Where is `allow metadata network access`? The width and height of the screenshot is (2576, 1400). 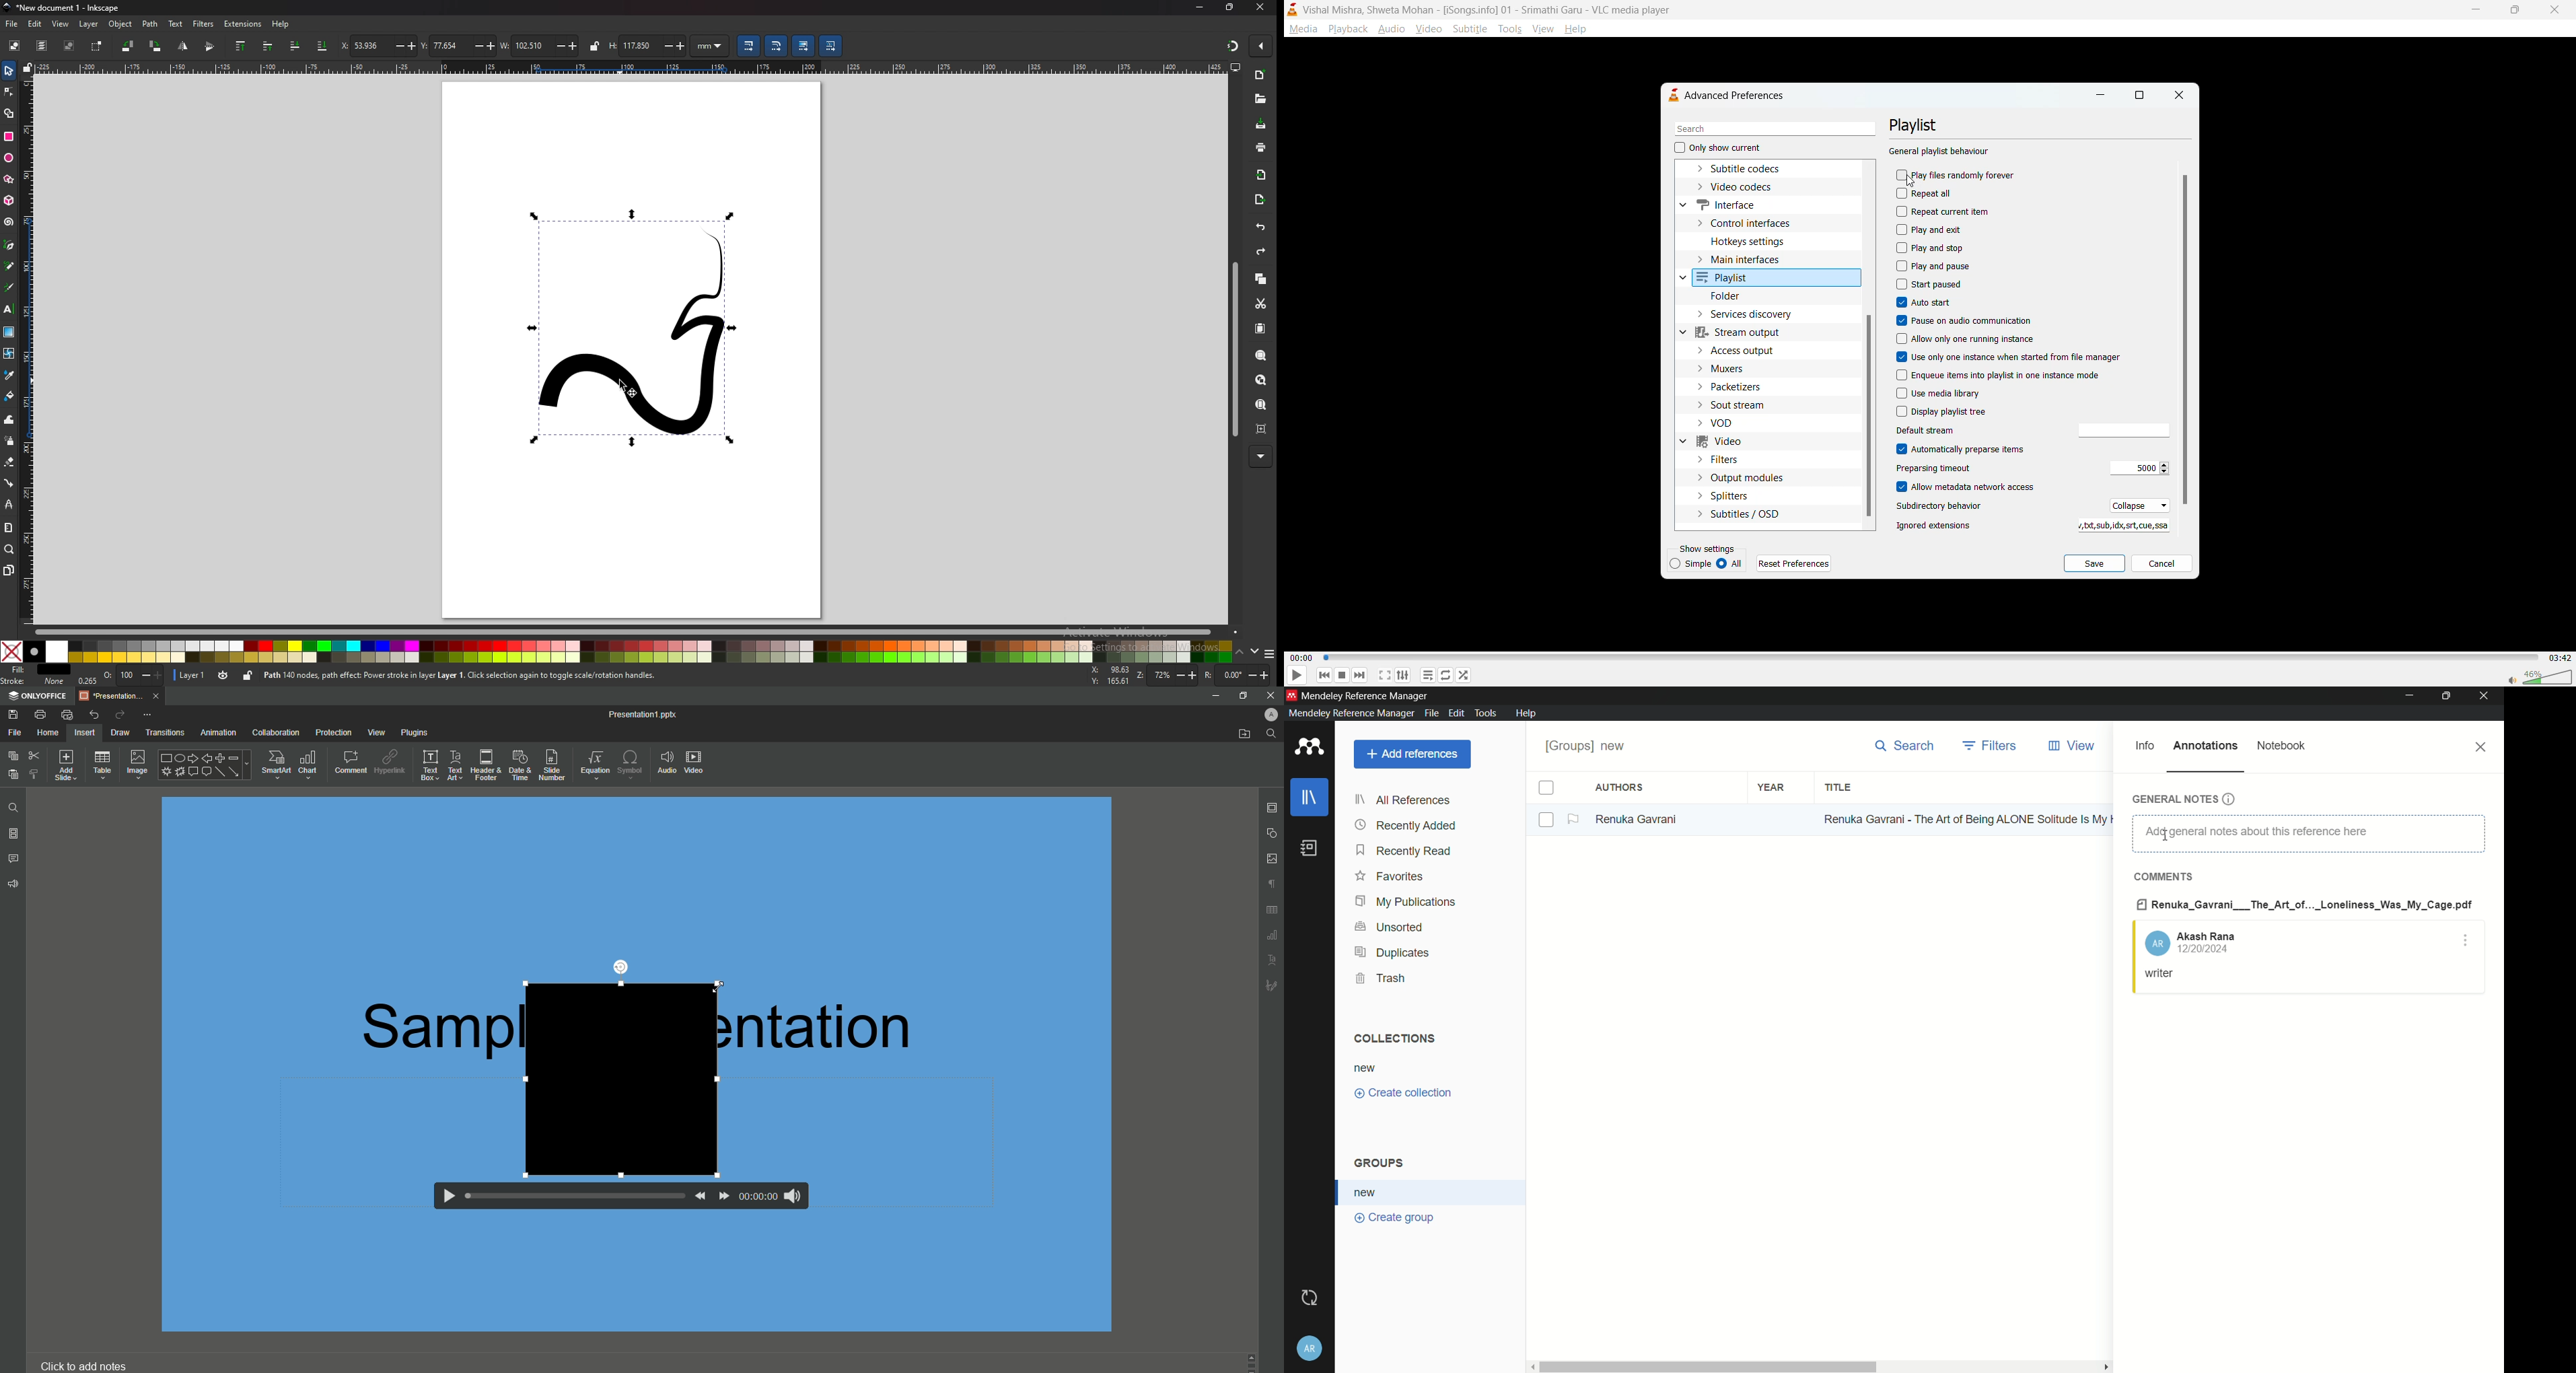 allow metadata network access is located at coordinates (1976, 488).